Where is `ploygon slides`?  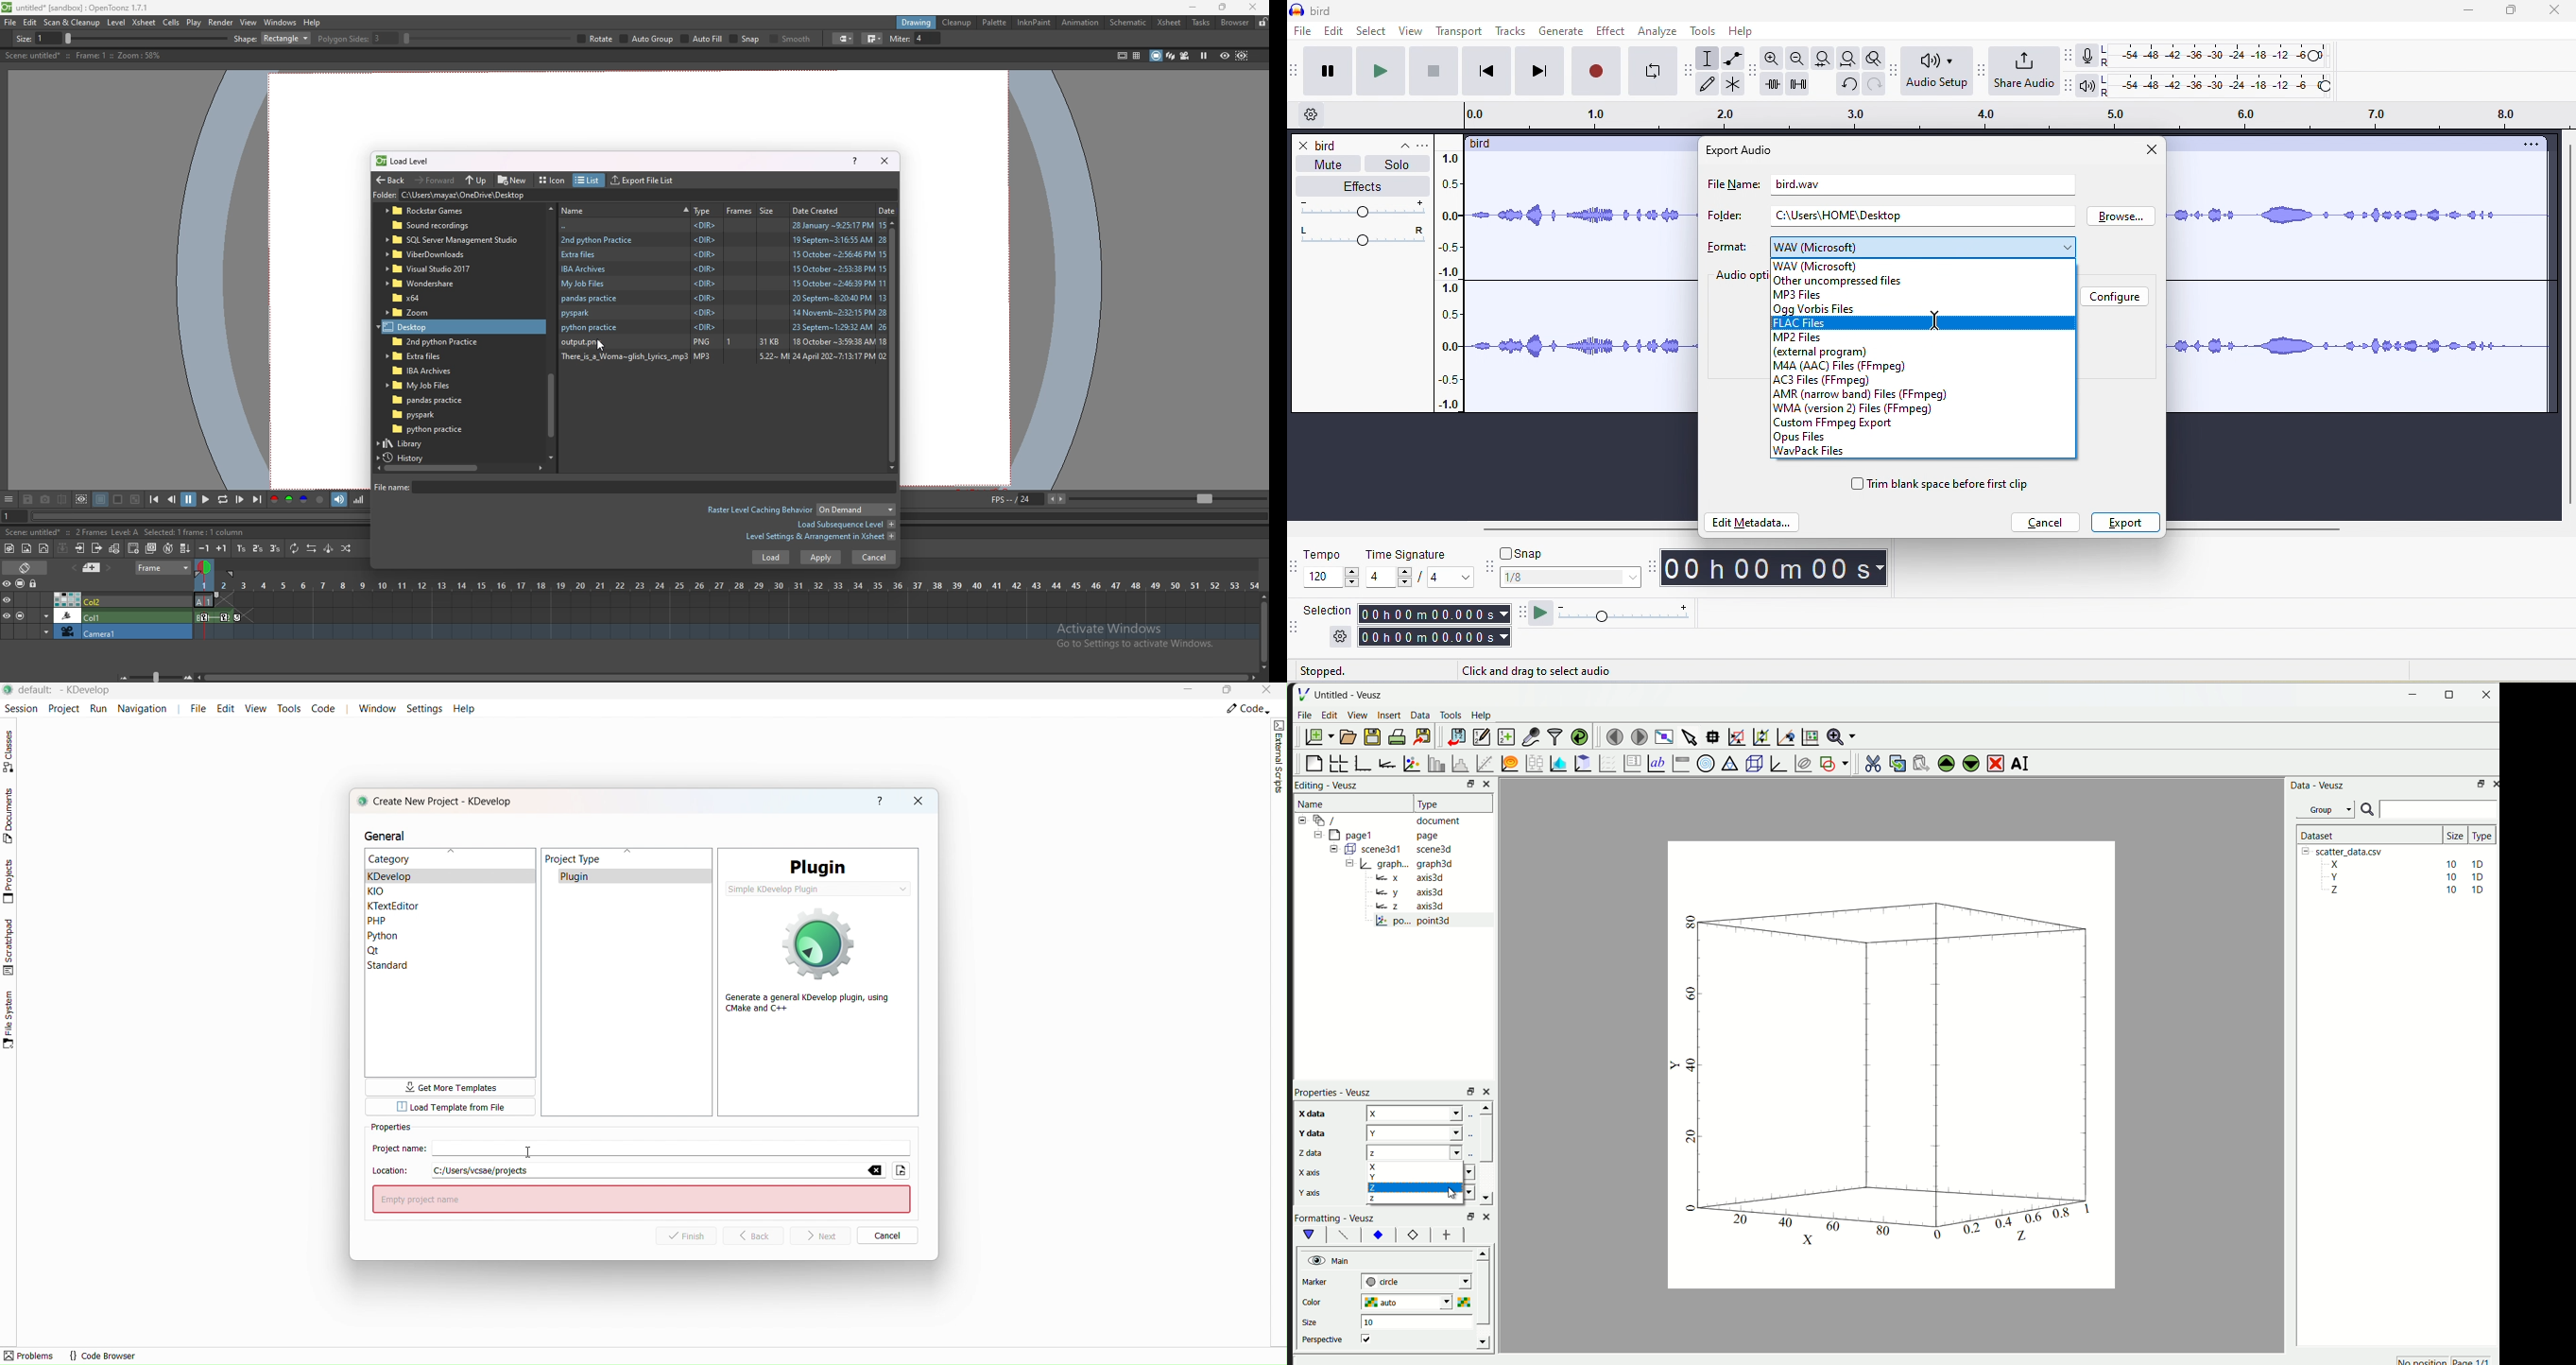 ploygon slides is located at coordinates (623, 38).